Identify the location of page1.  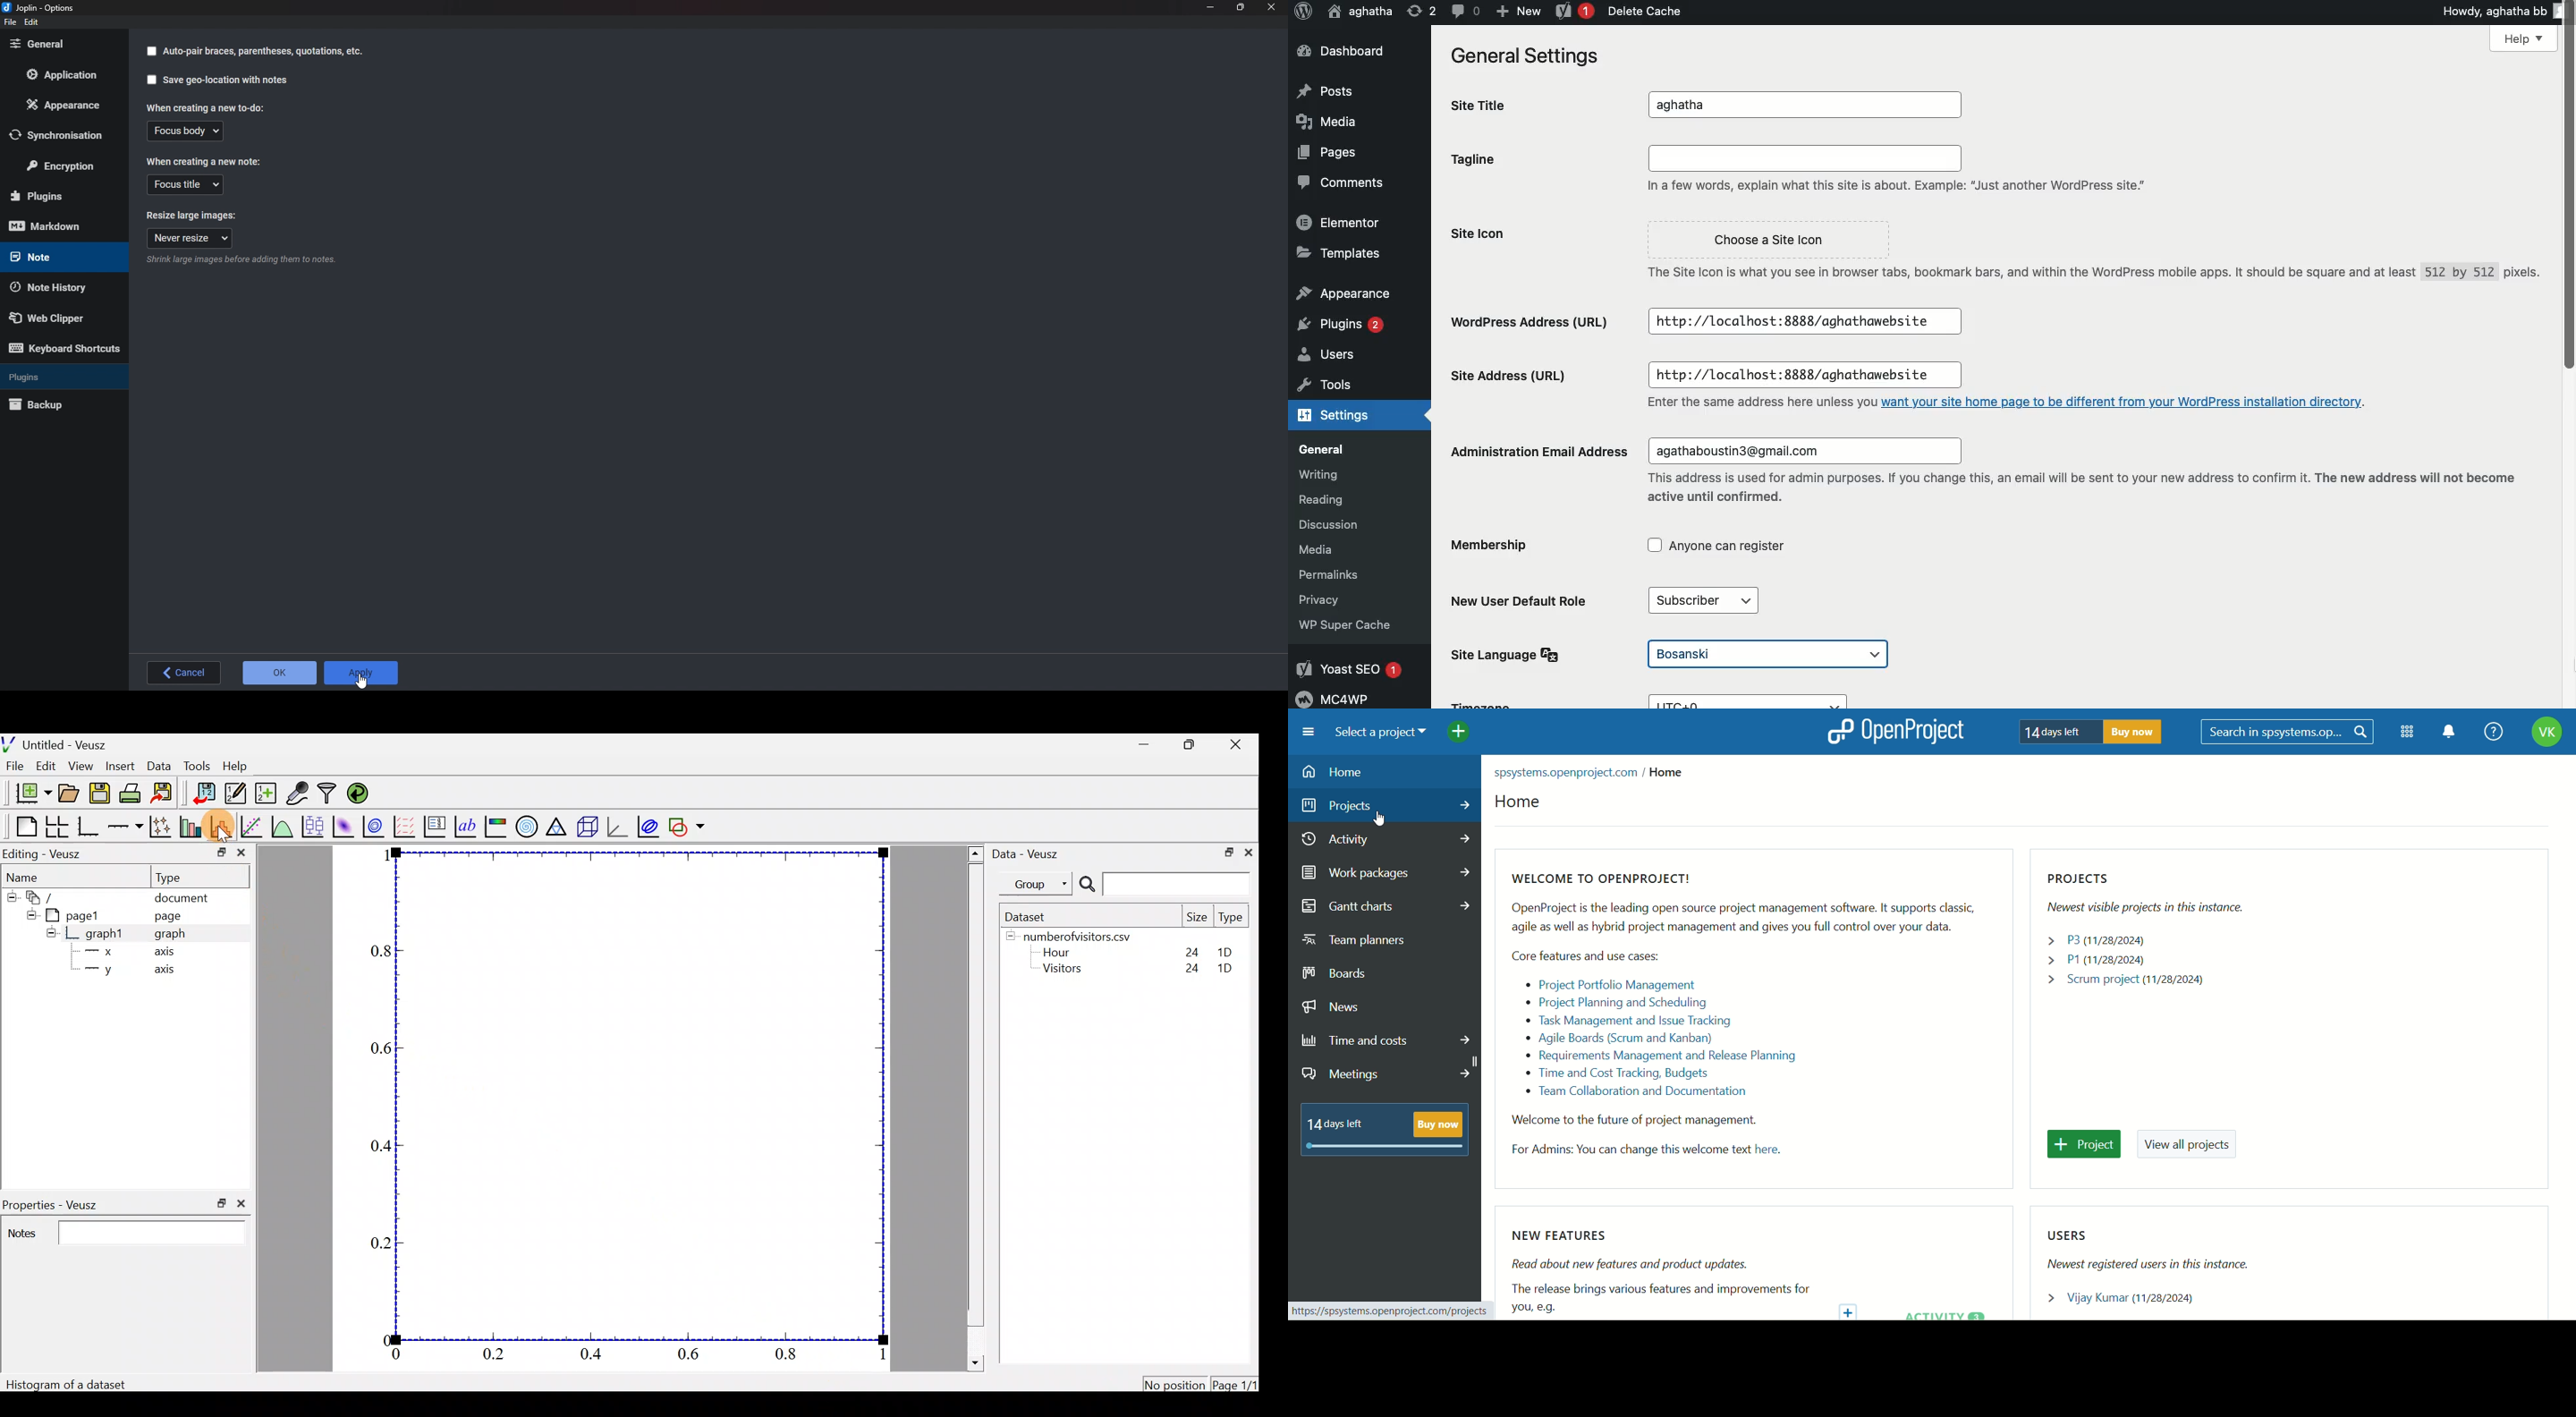
(78, 916).